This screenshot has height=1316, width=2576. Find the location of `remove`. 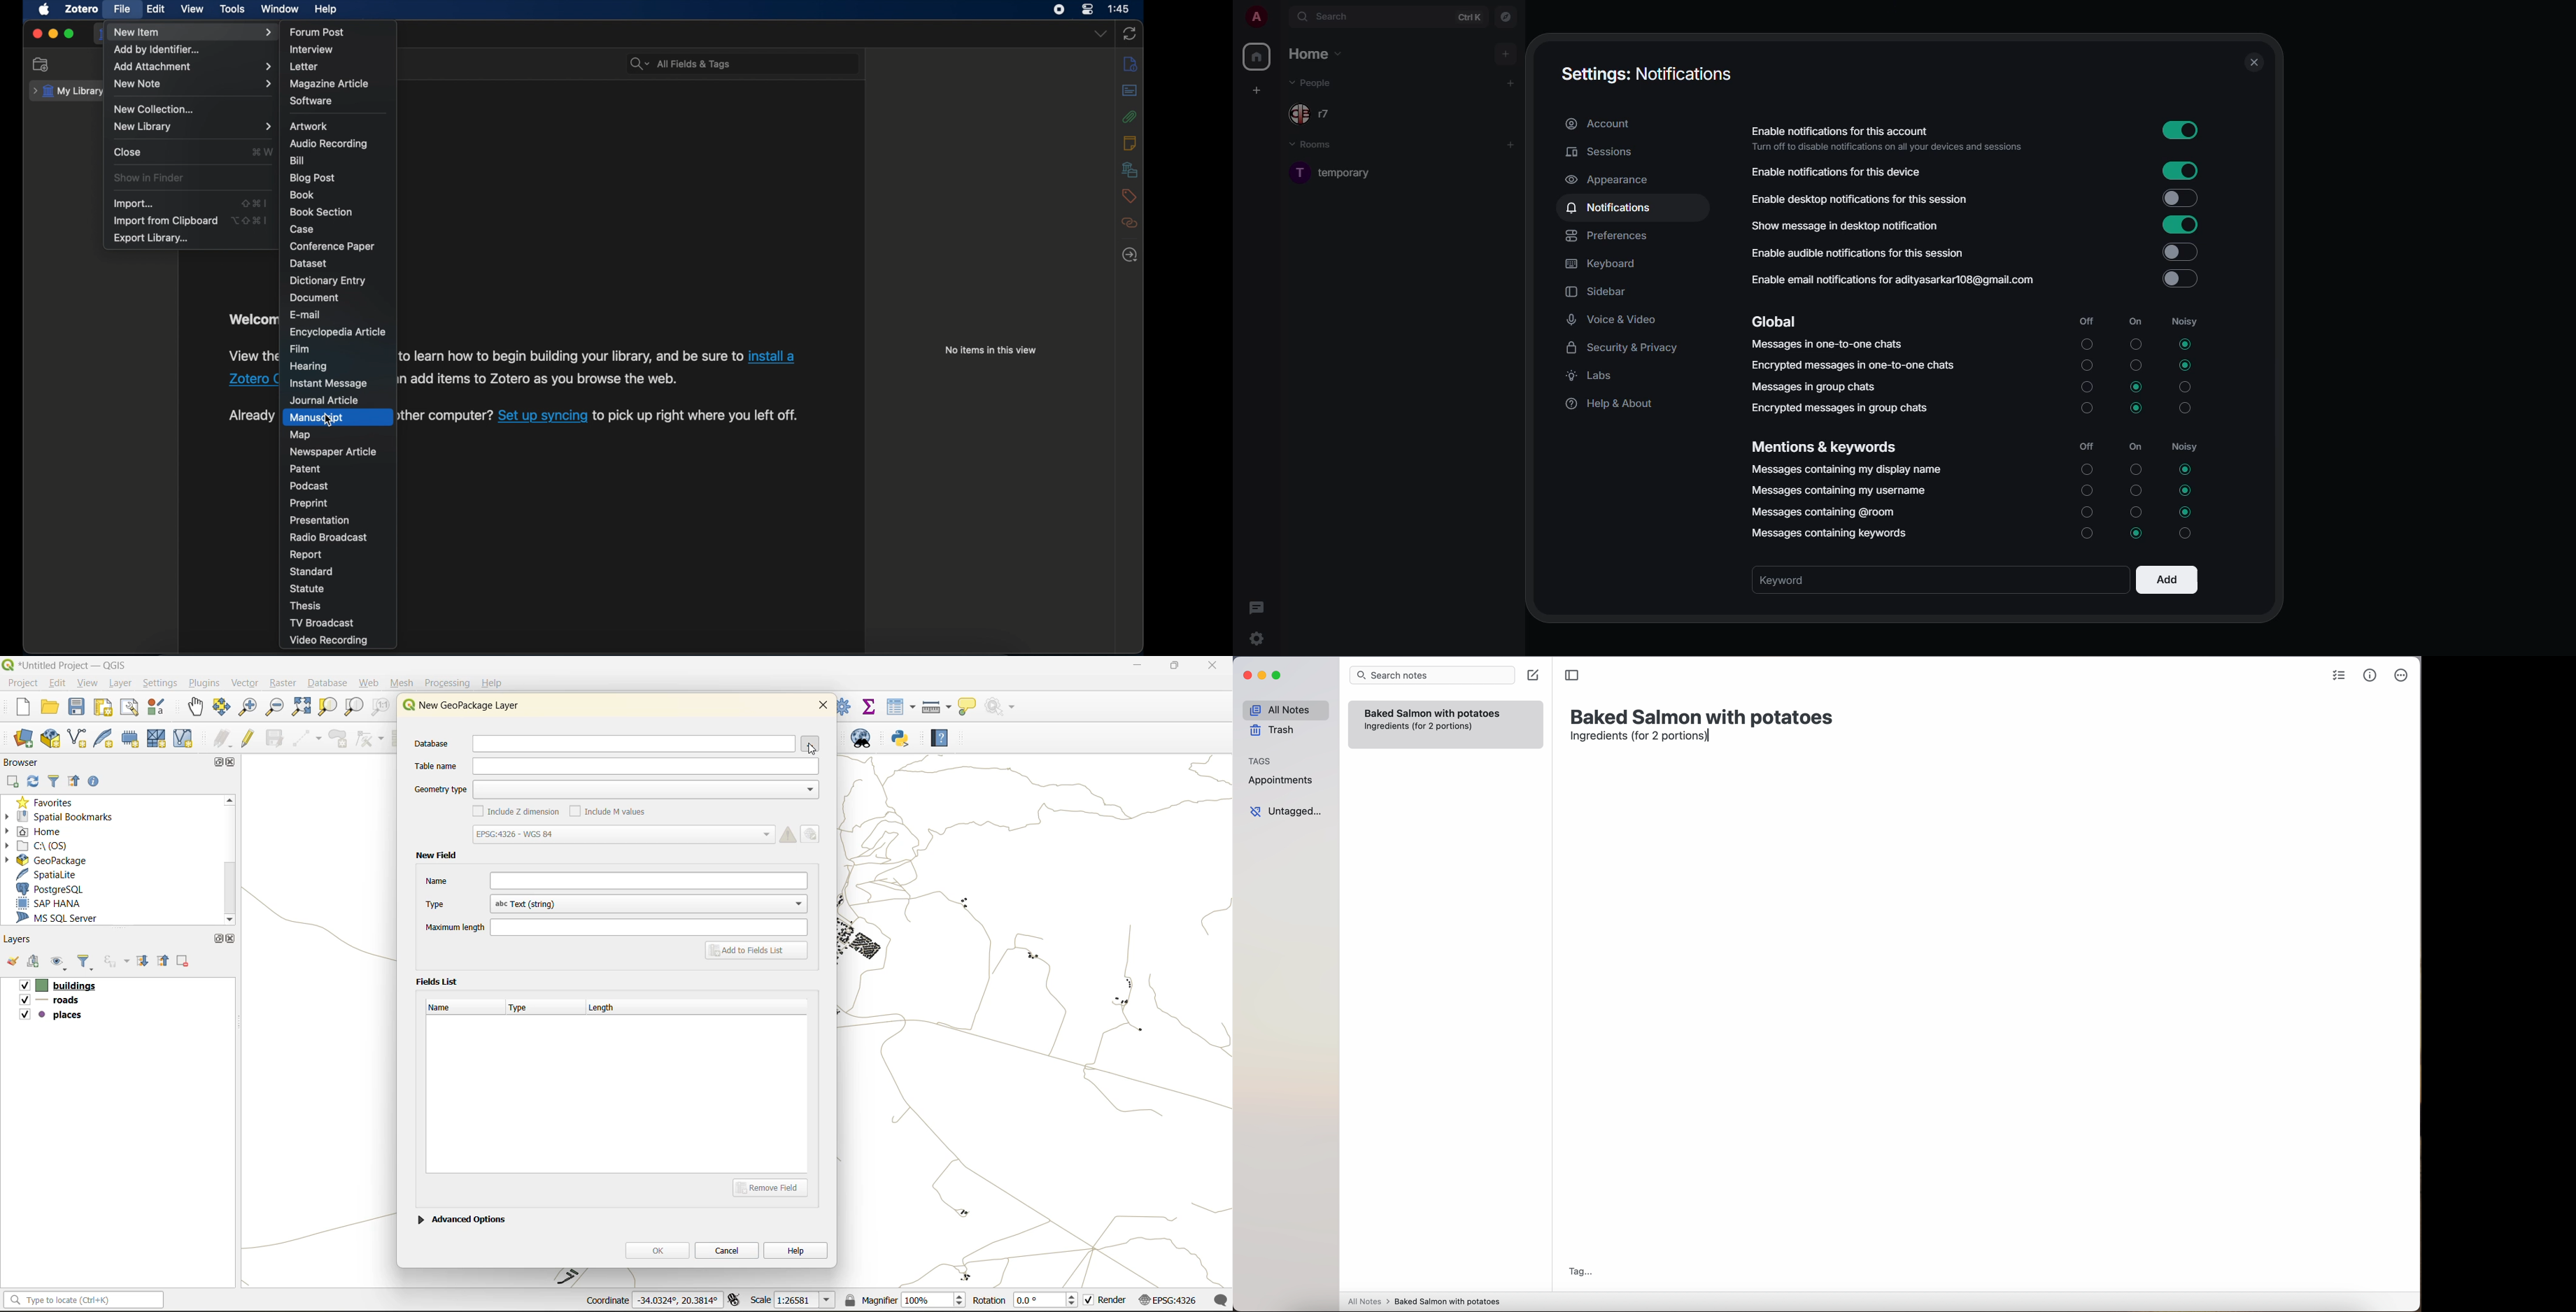

remove is located at coordinates (184, 963).